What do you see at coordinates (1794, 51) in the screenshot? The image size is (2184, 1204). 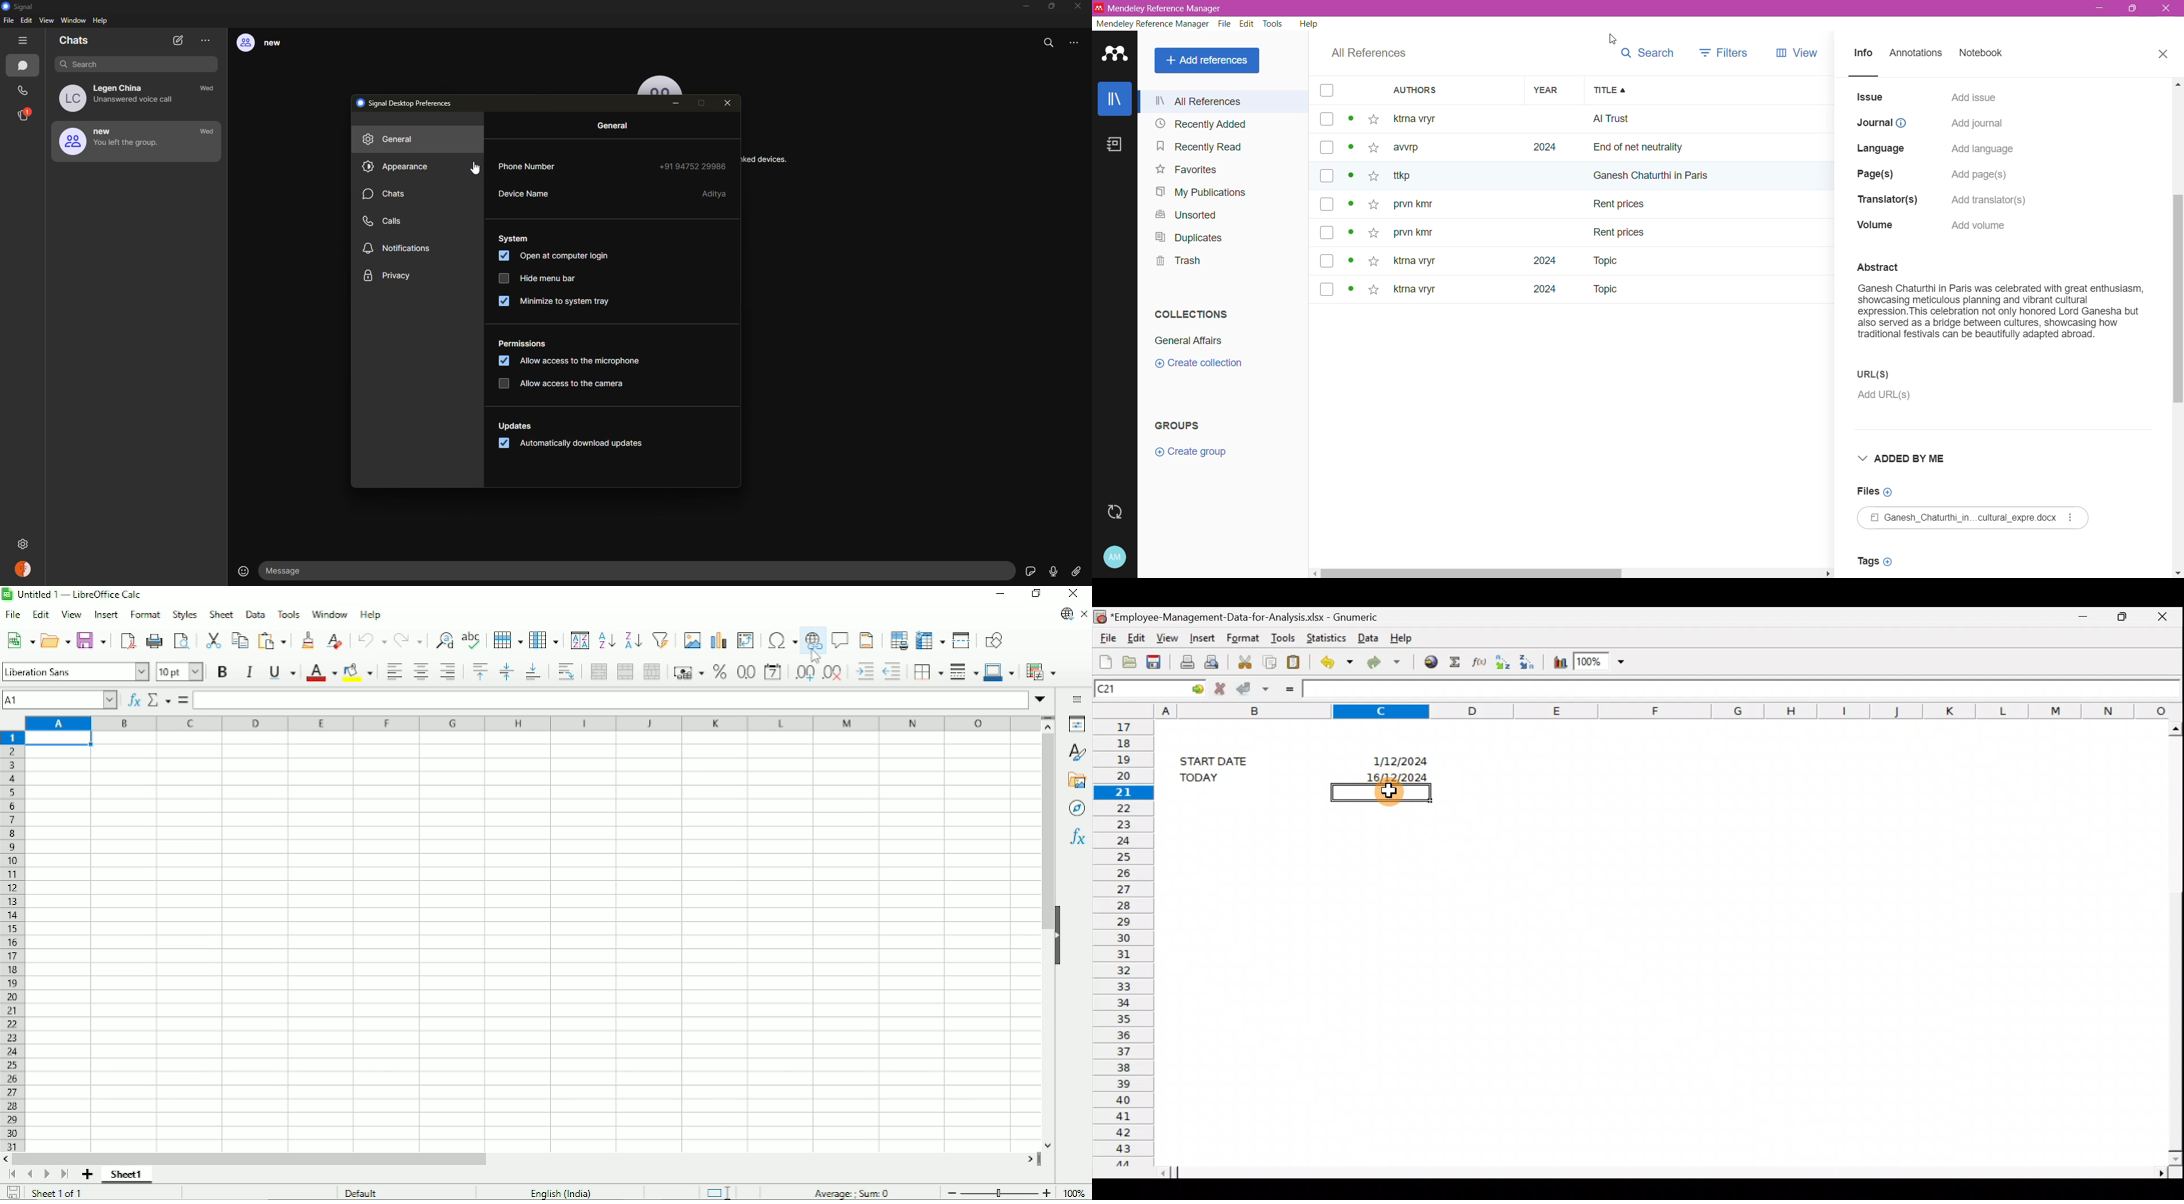 I see `View` at bounding box center [1794, 51].